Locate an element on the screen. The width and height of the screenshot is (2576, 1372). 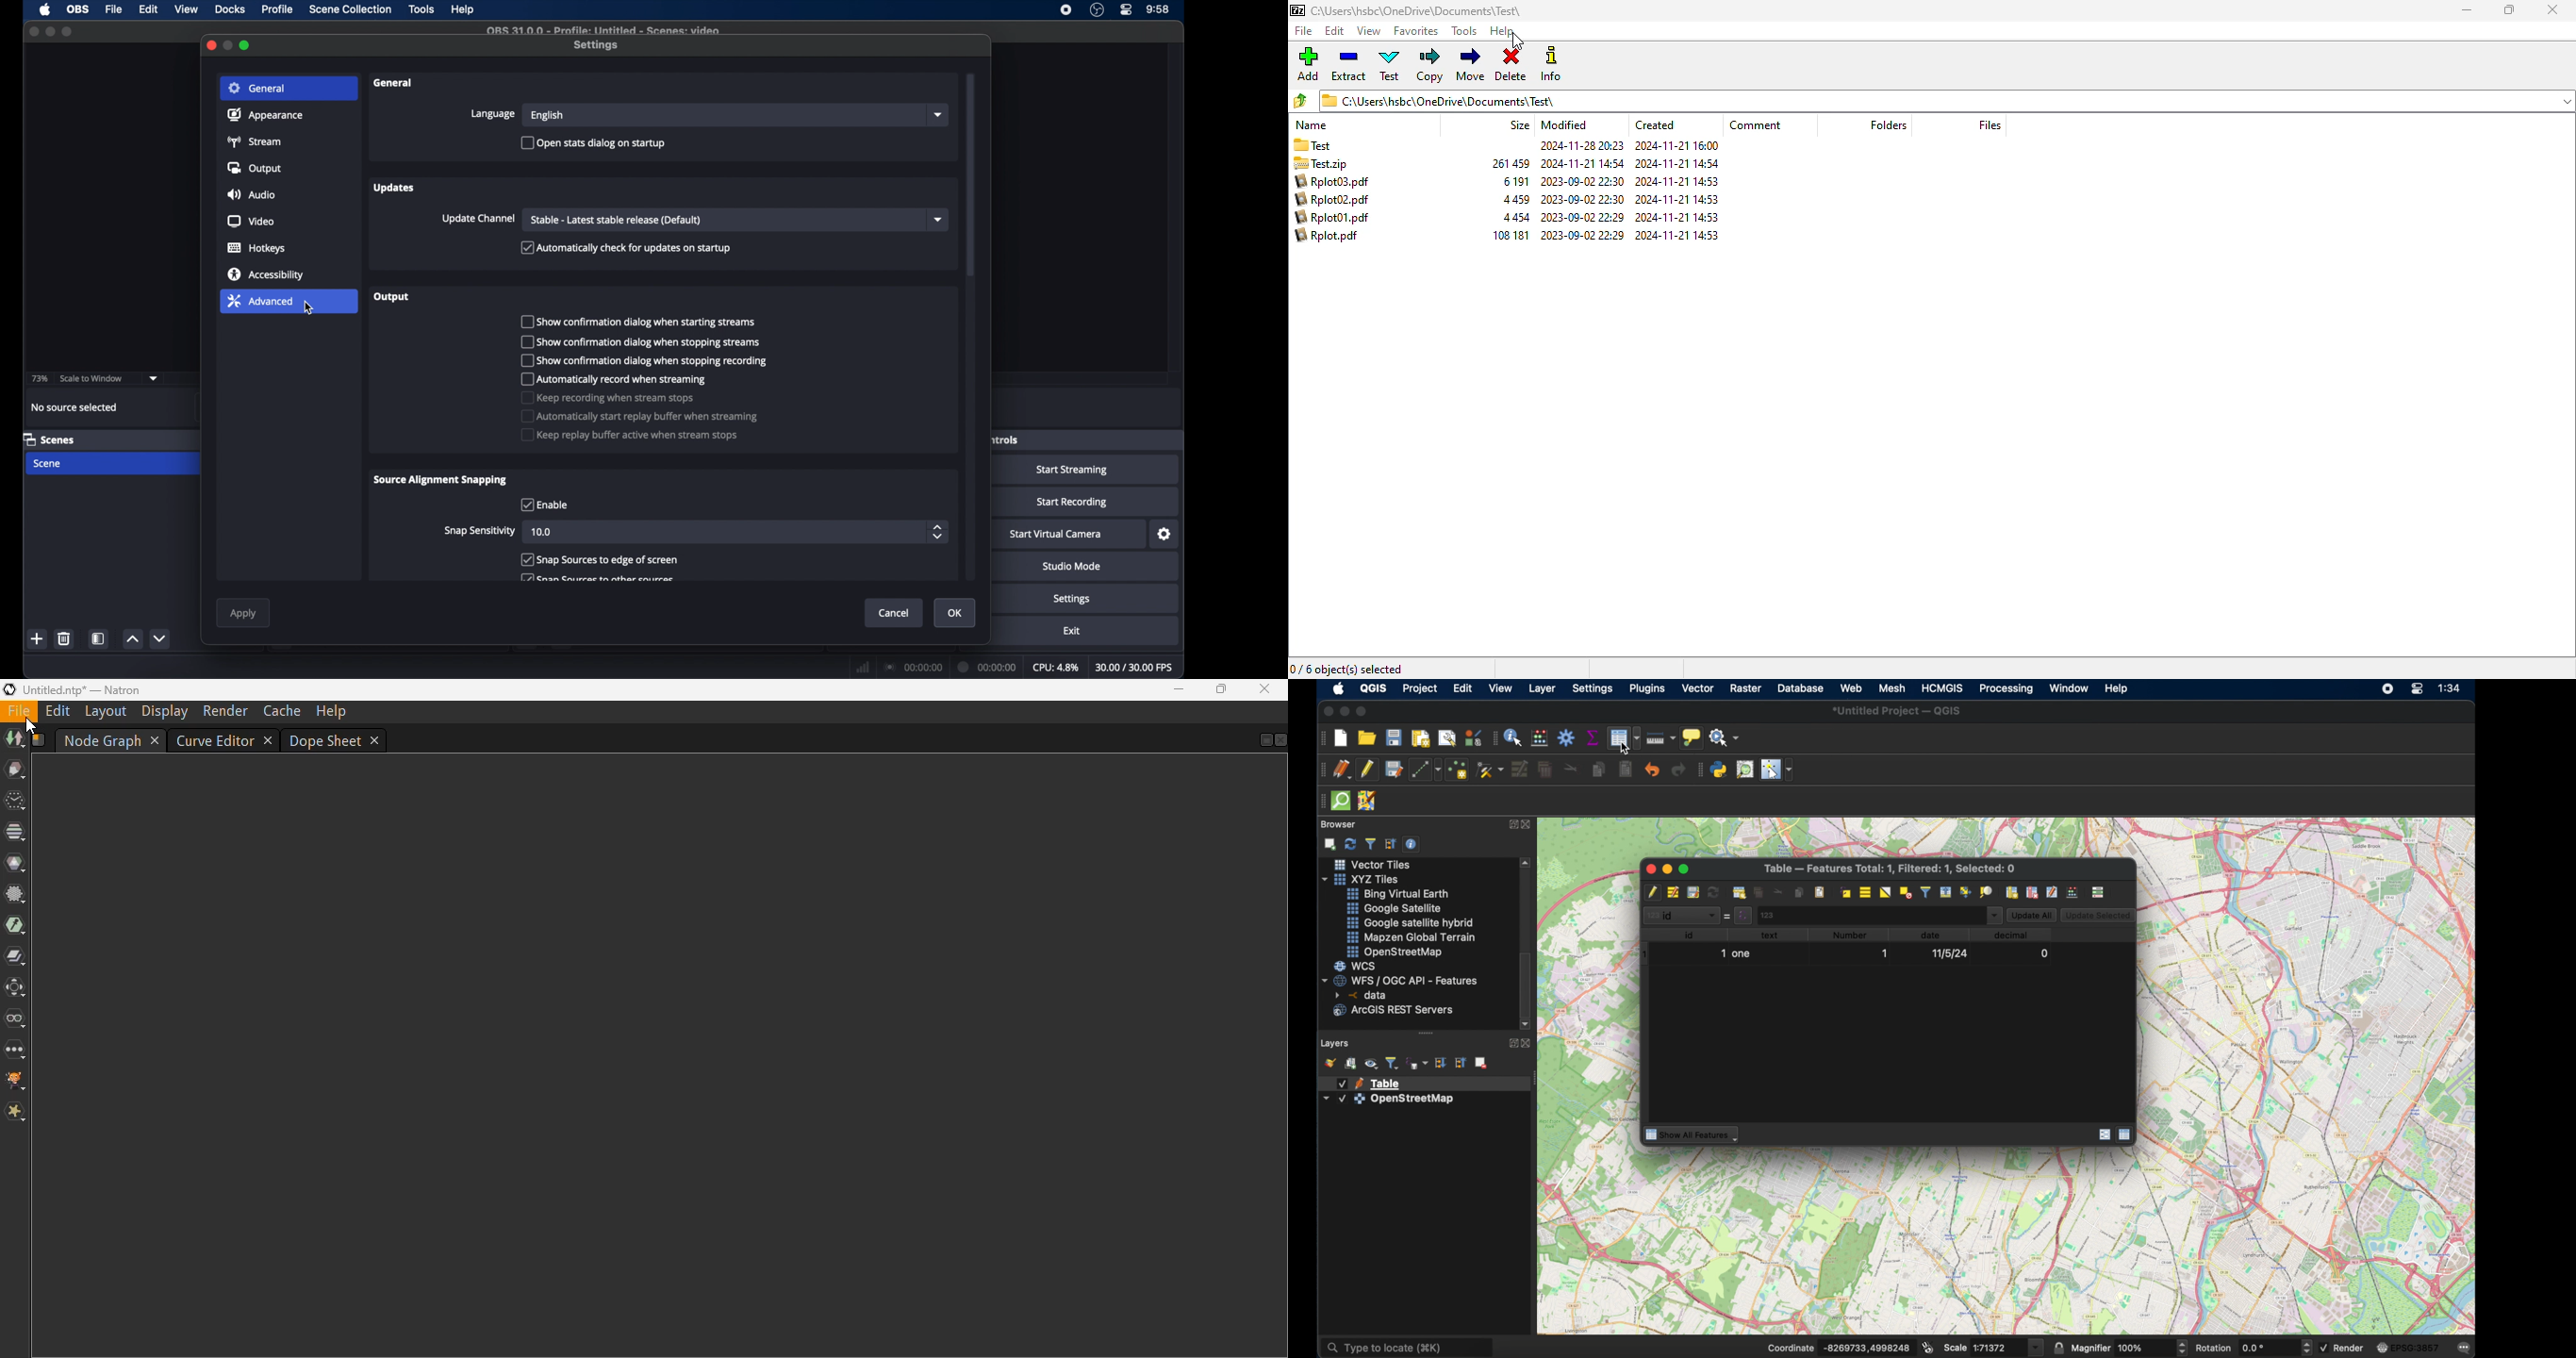
rotation value is located at coordinates (2267, 1347).